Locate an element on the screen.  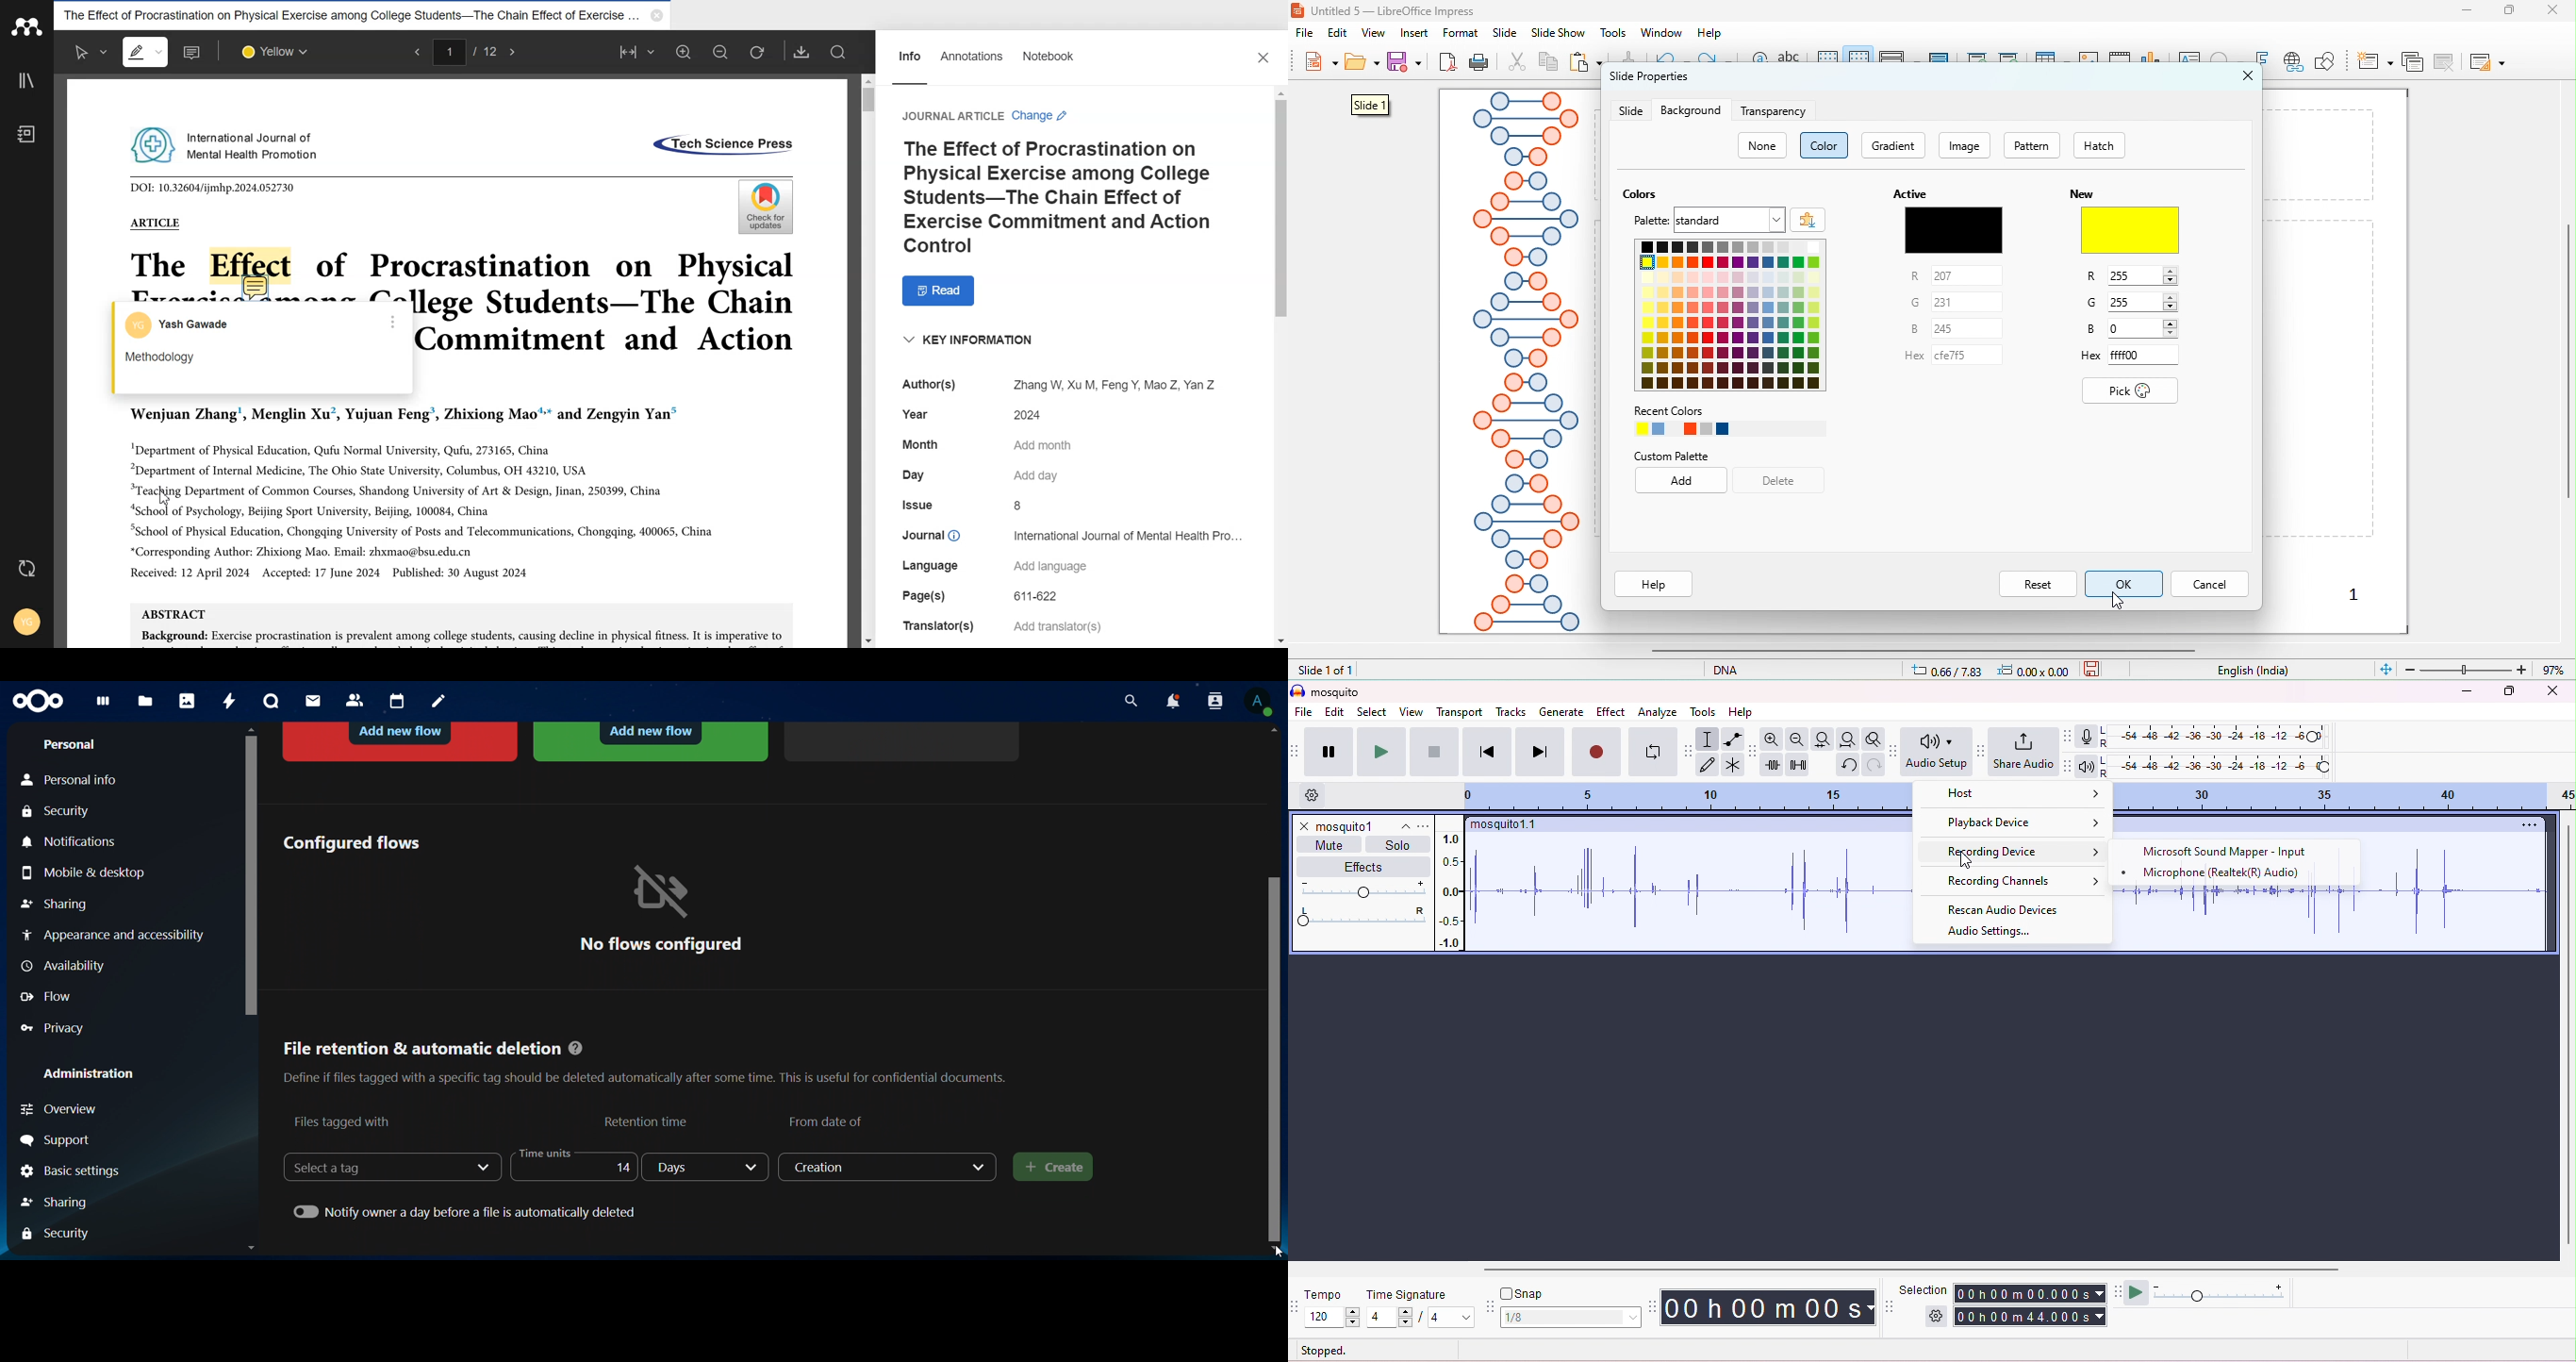
Check for updates is located at coordinates (763, 207).